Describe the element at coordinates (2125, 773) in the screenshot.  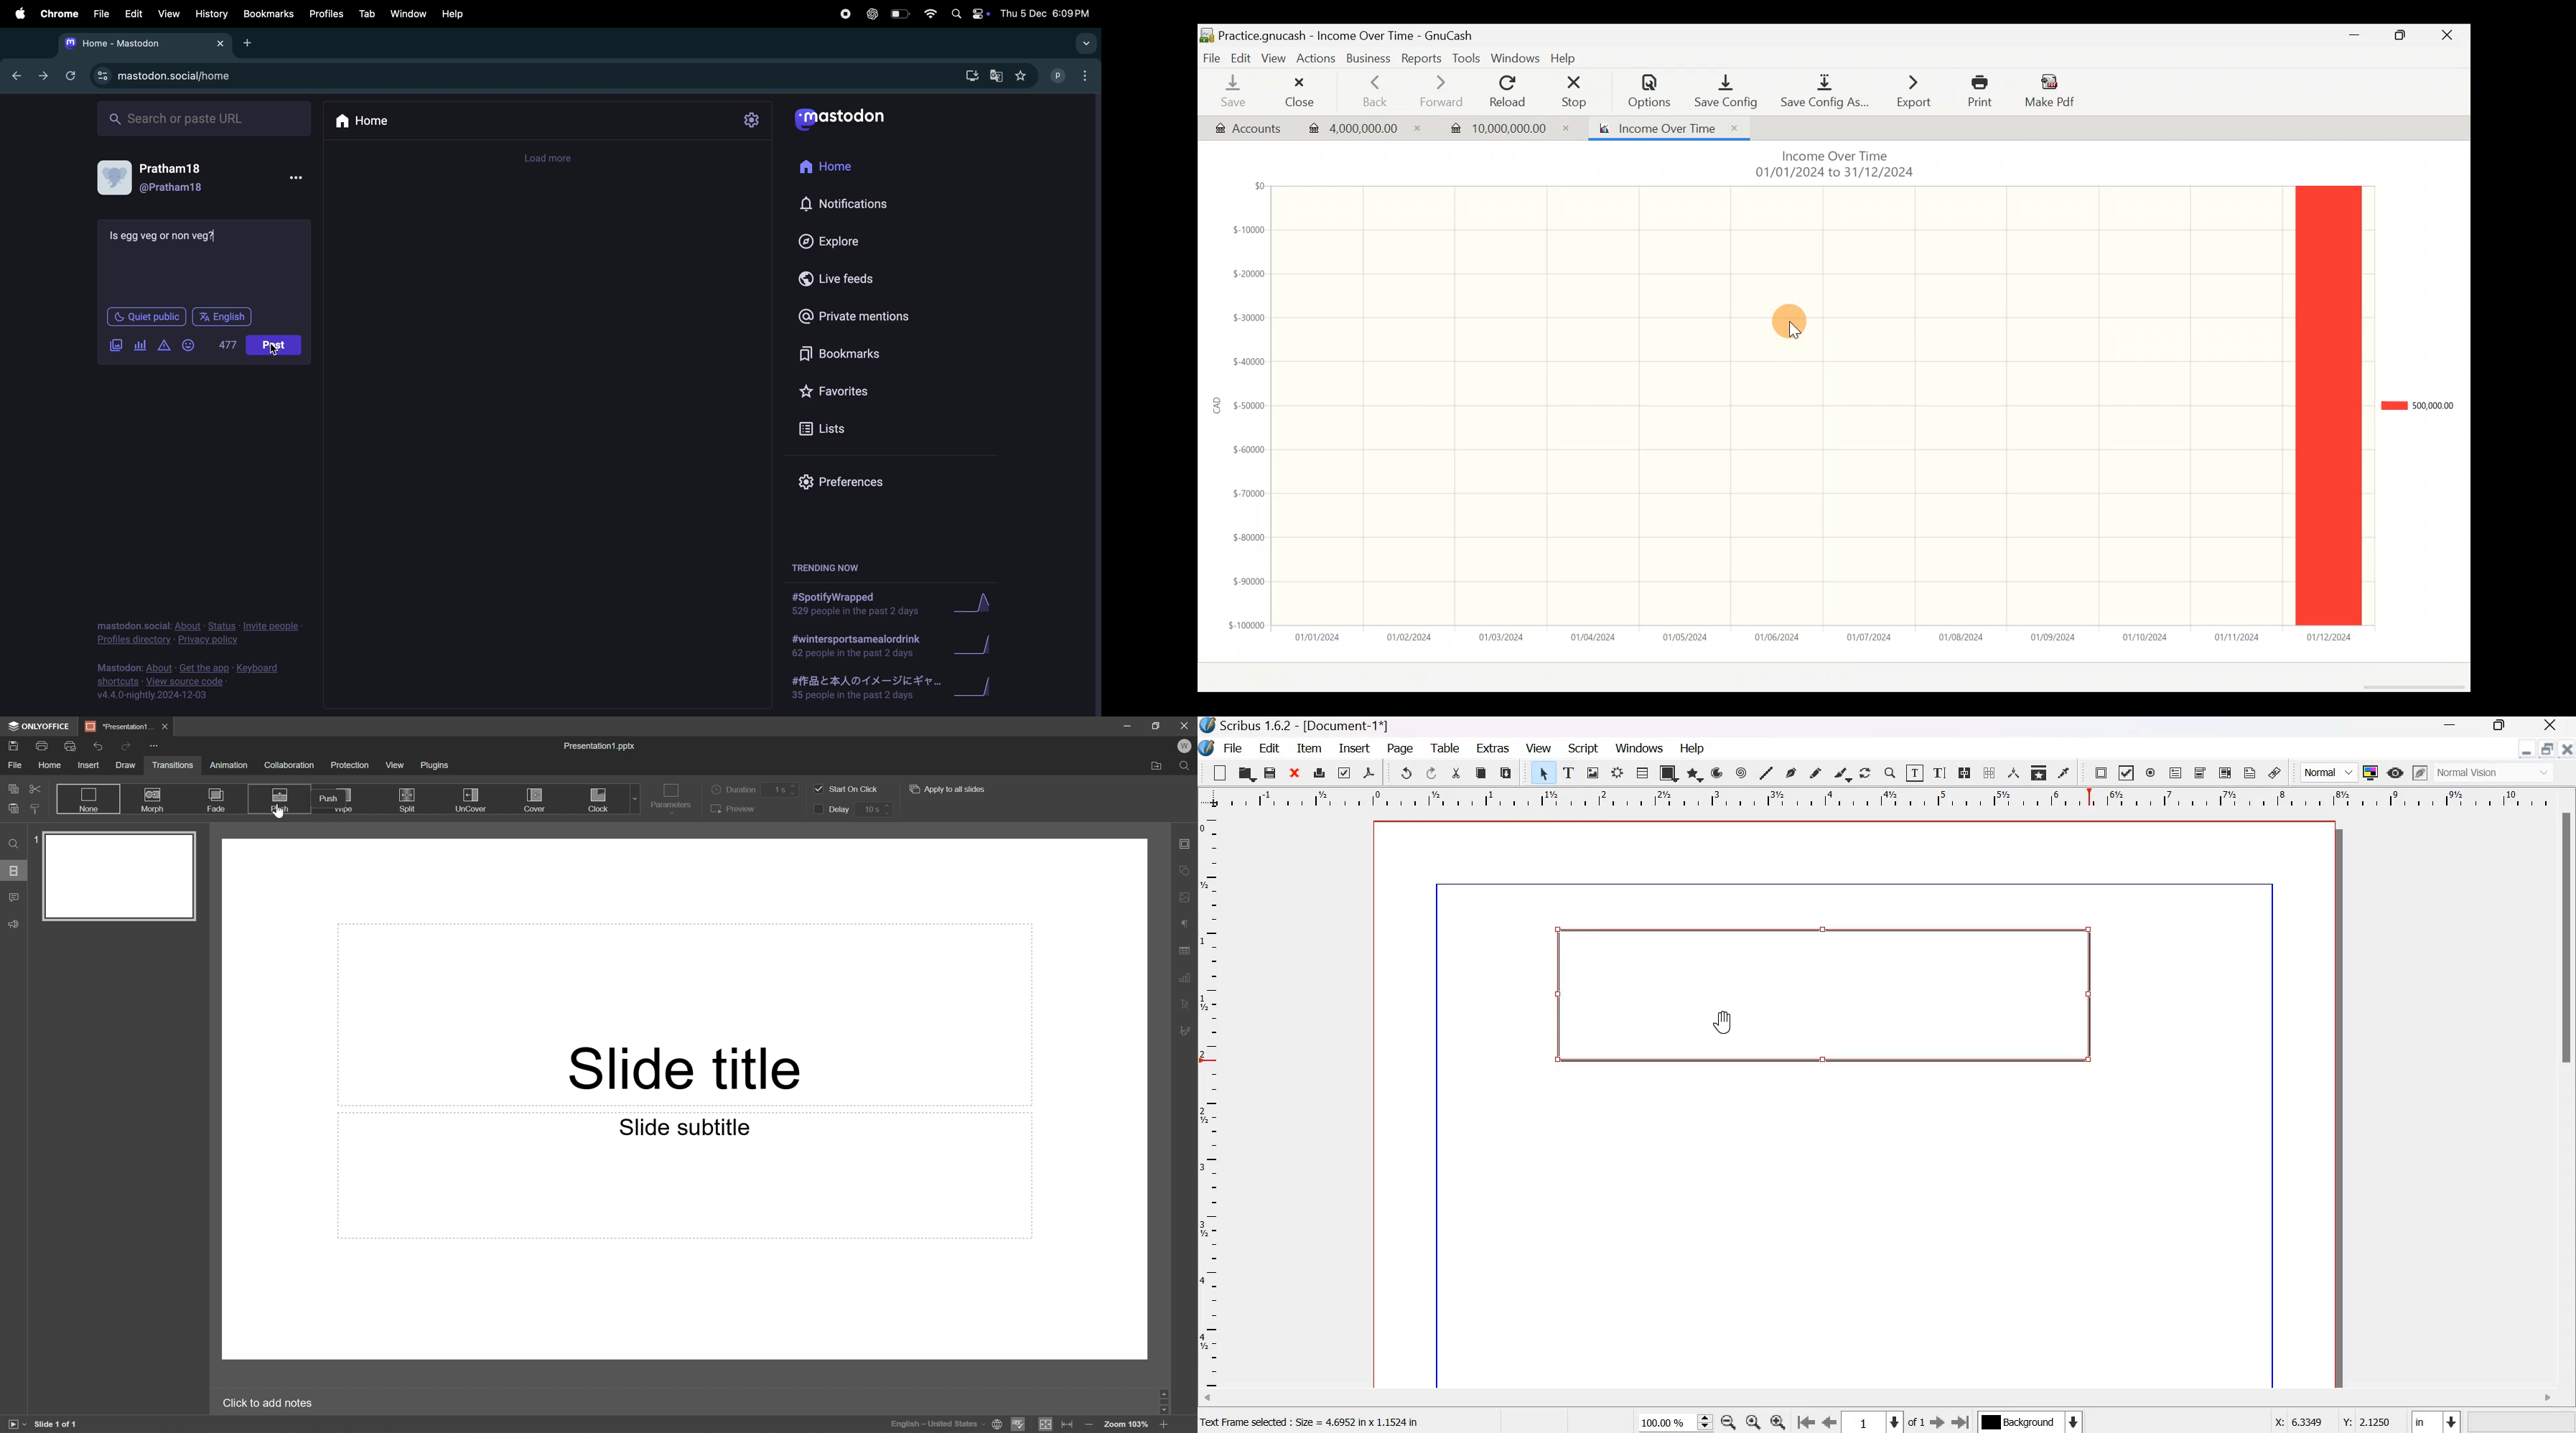
I see `PDF check box` at that location.